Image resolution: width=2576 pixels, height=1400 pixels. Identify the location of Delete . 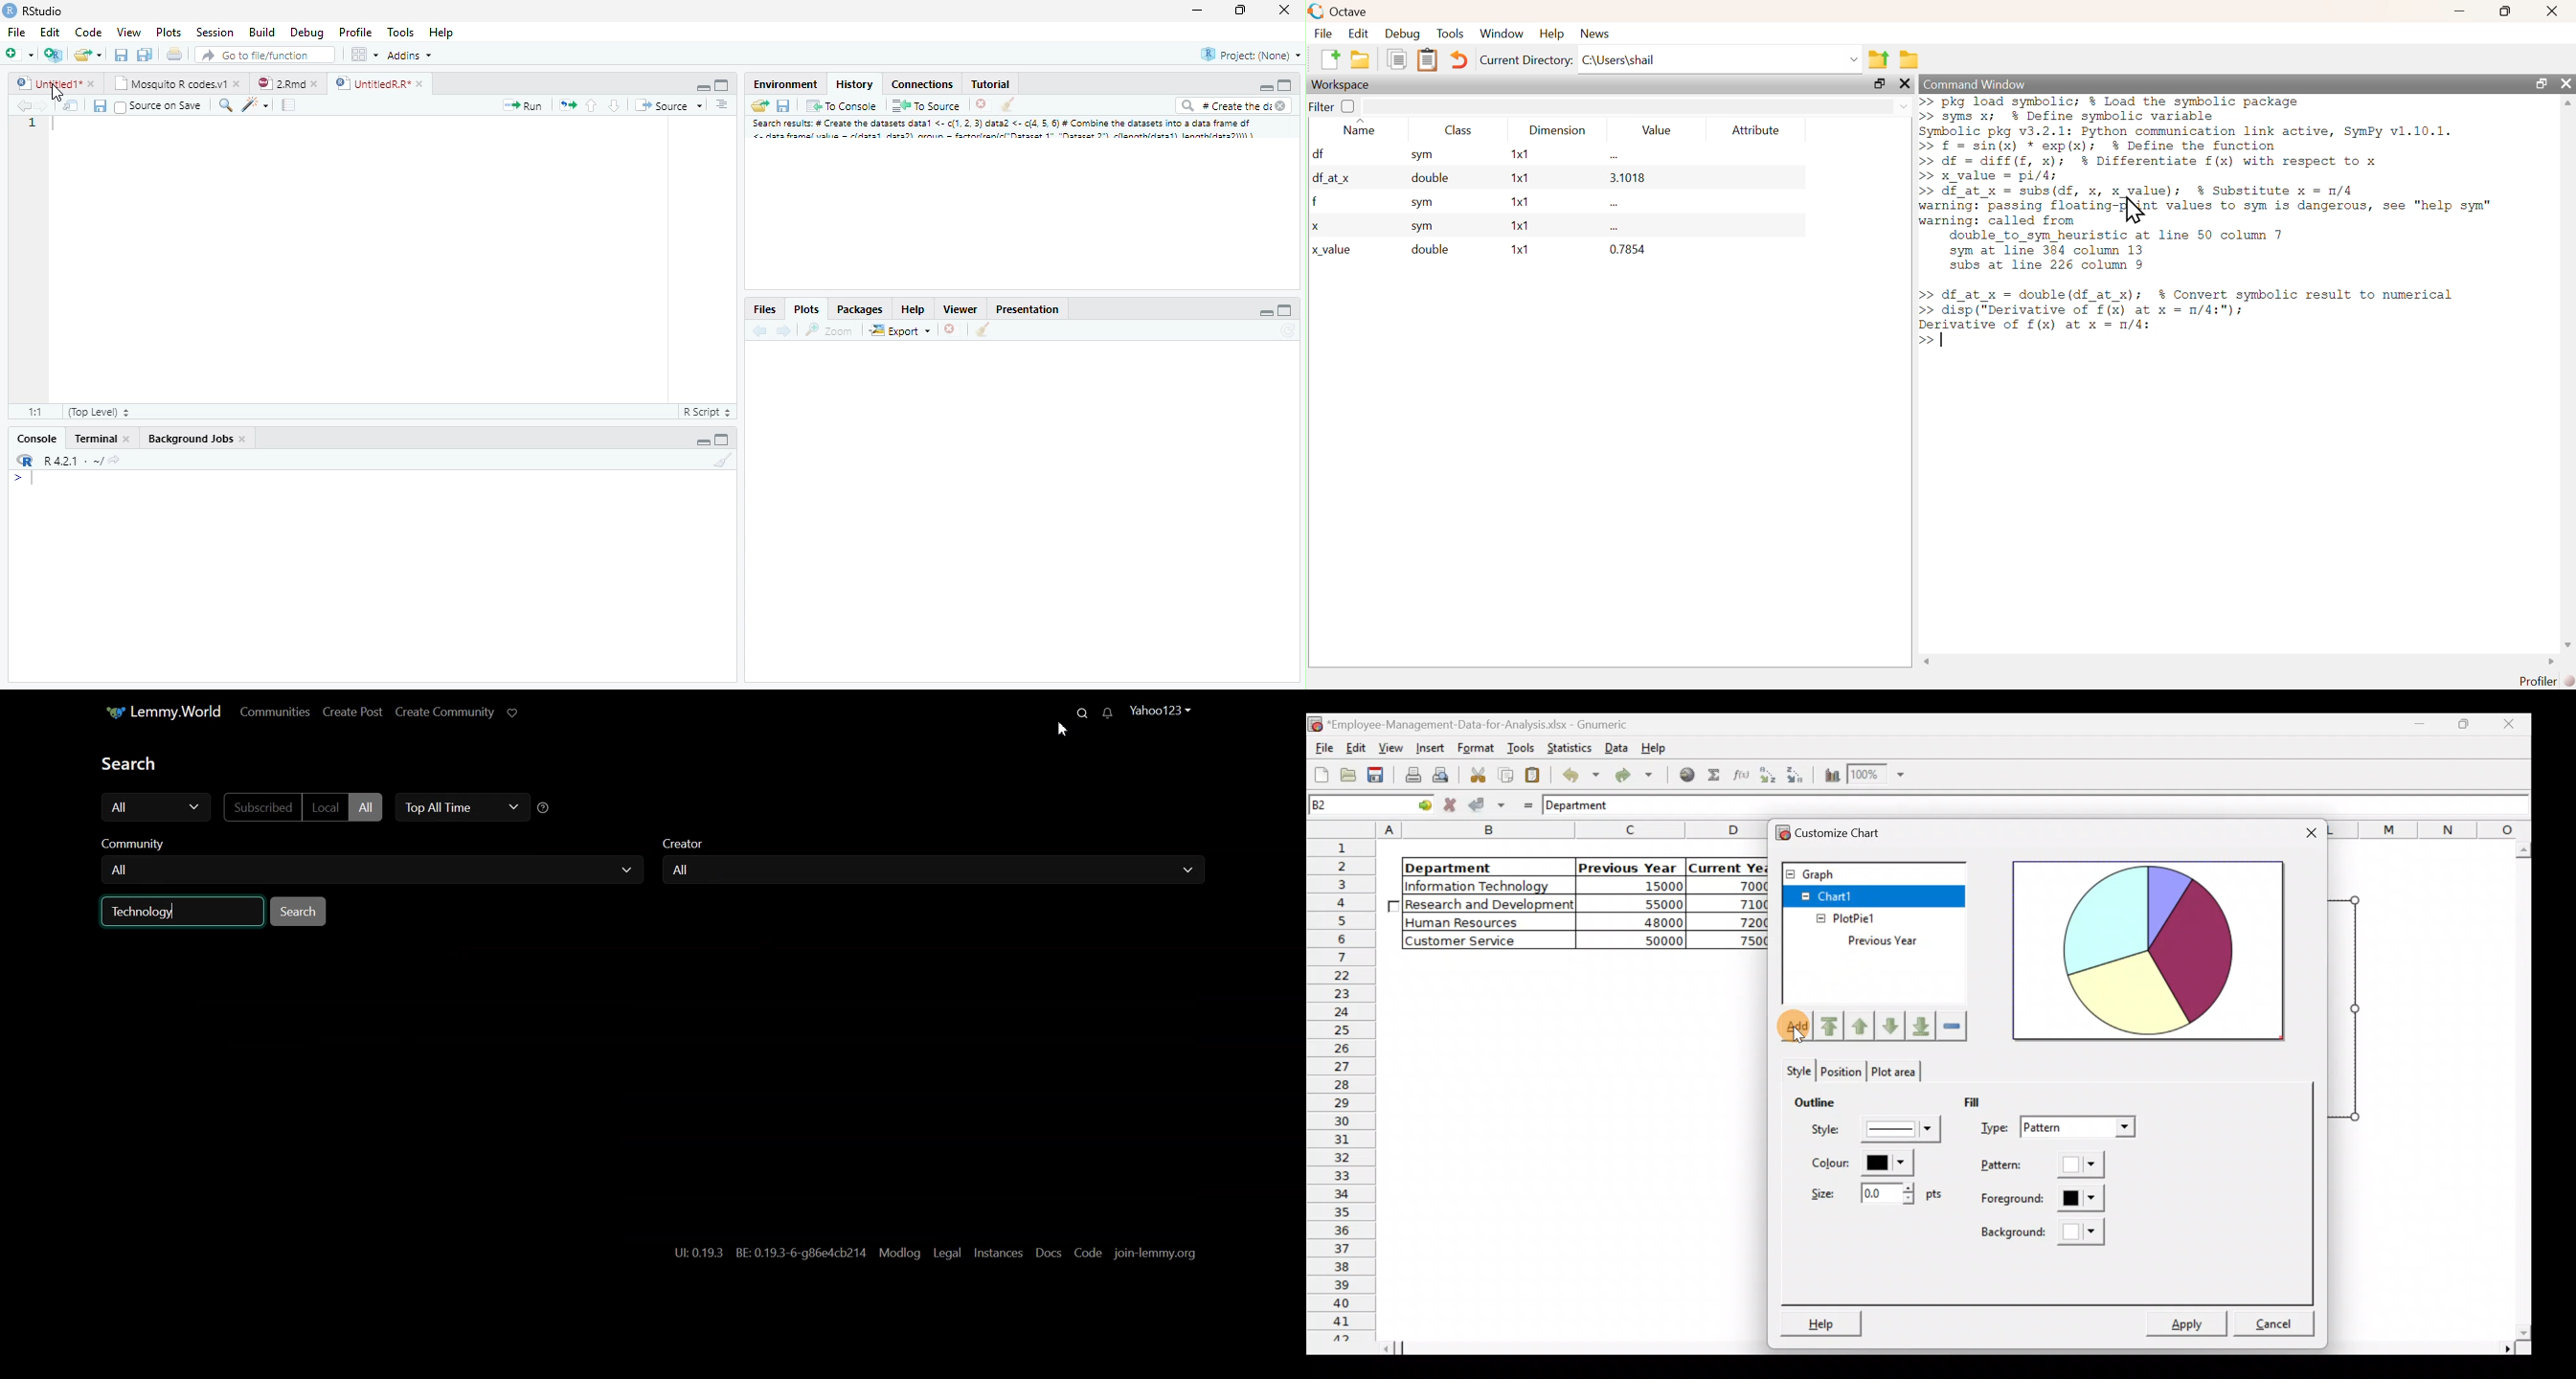
(950, 328).